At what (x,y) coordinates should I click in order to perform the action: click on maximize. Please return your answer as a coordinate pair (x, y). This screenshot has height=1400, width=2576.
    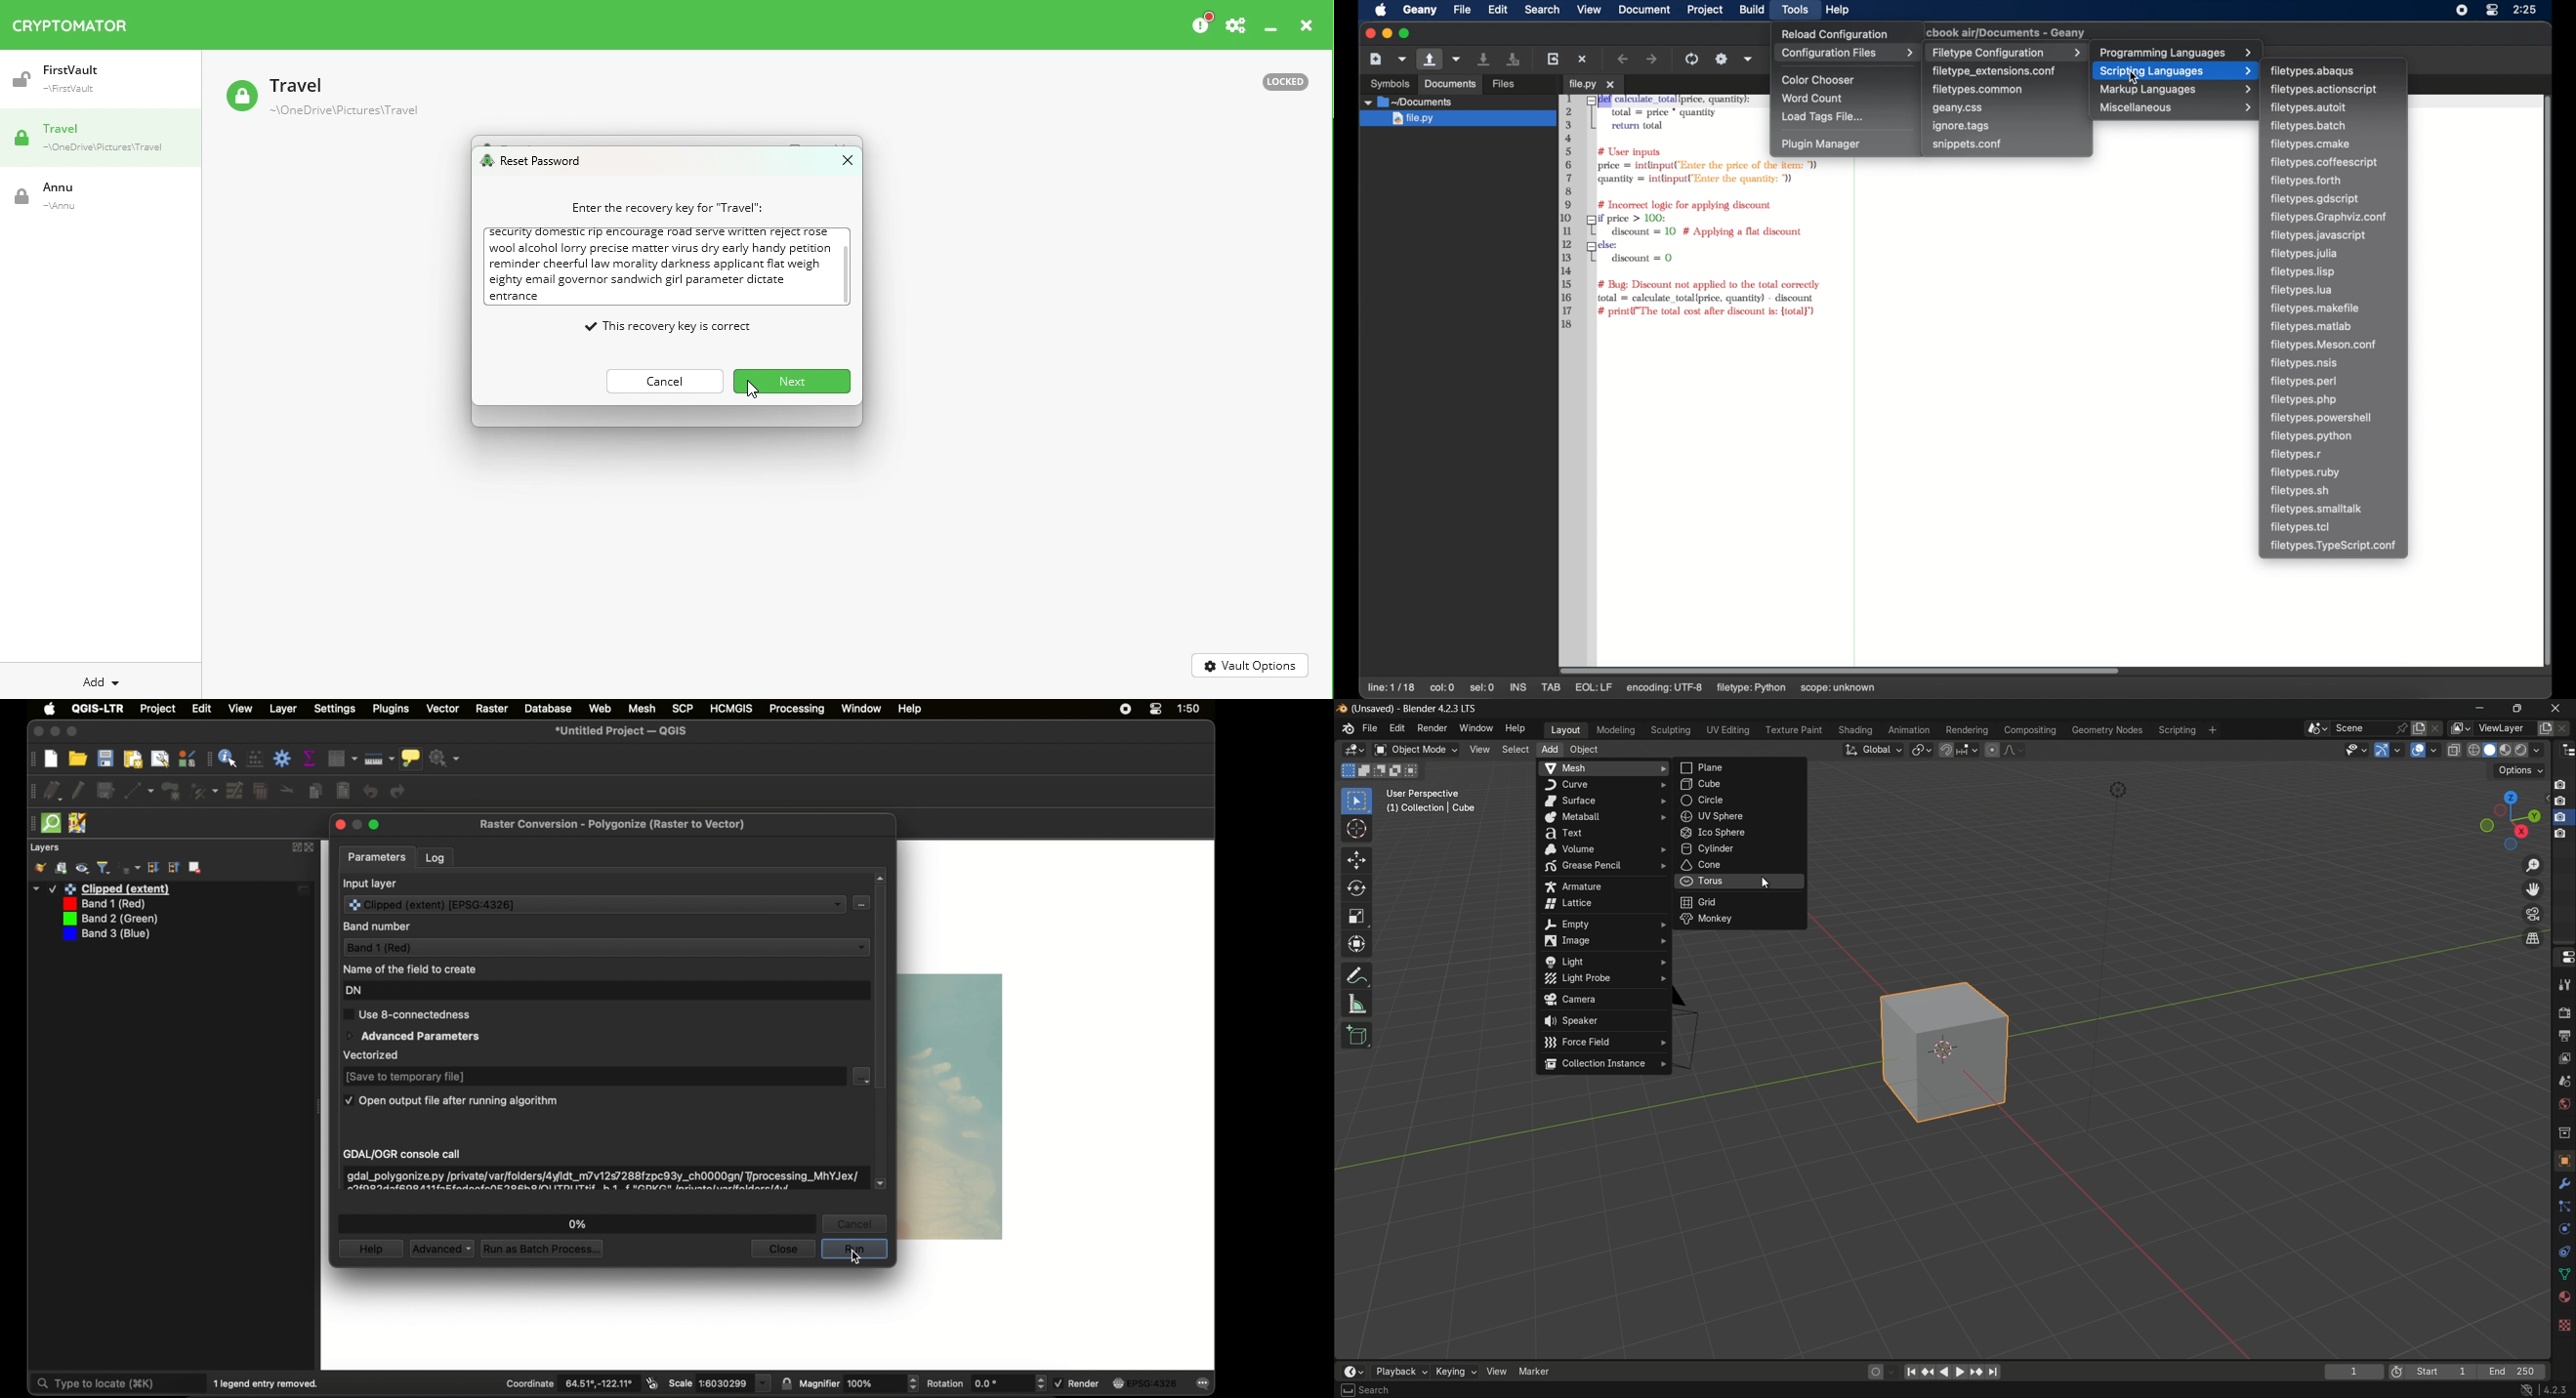
    Looking at the image, I should click on (74, 732).